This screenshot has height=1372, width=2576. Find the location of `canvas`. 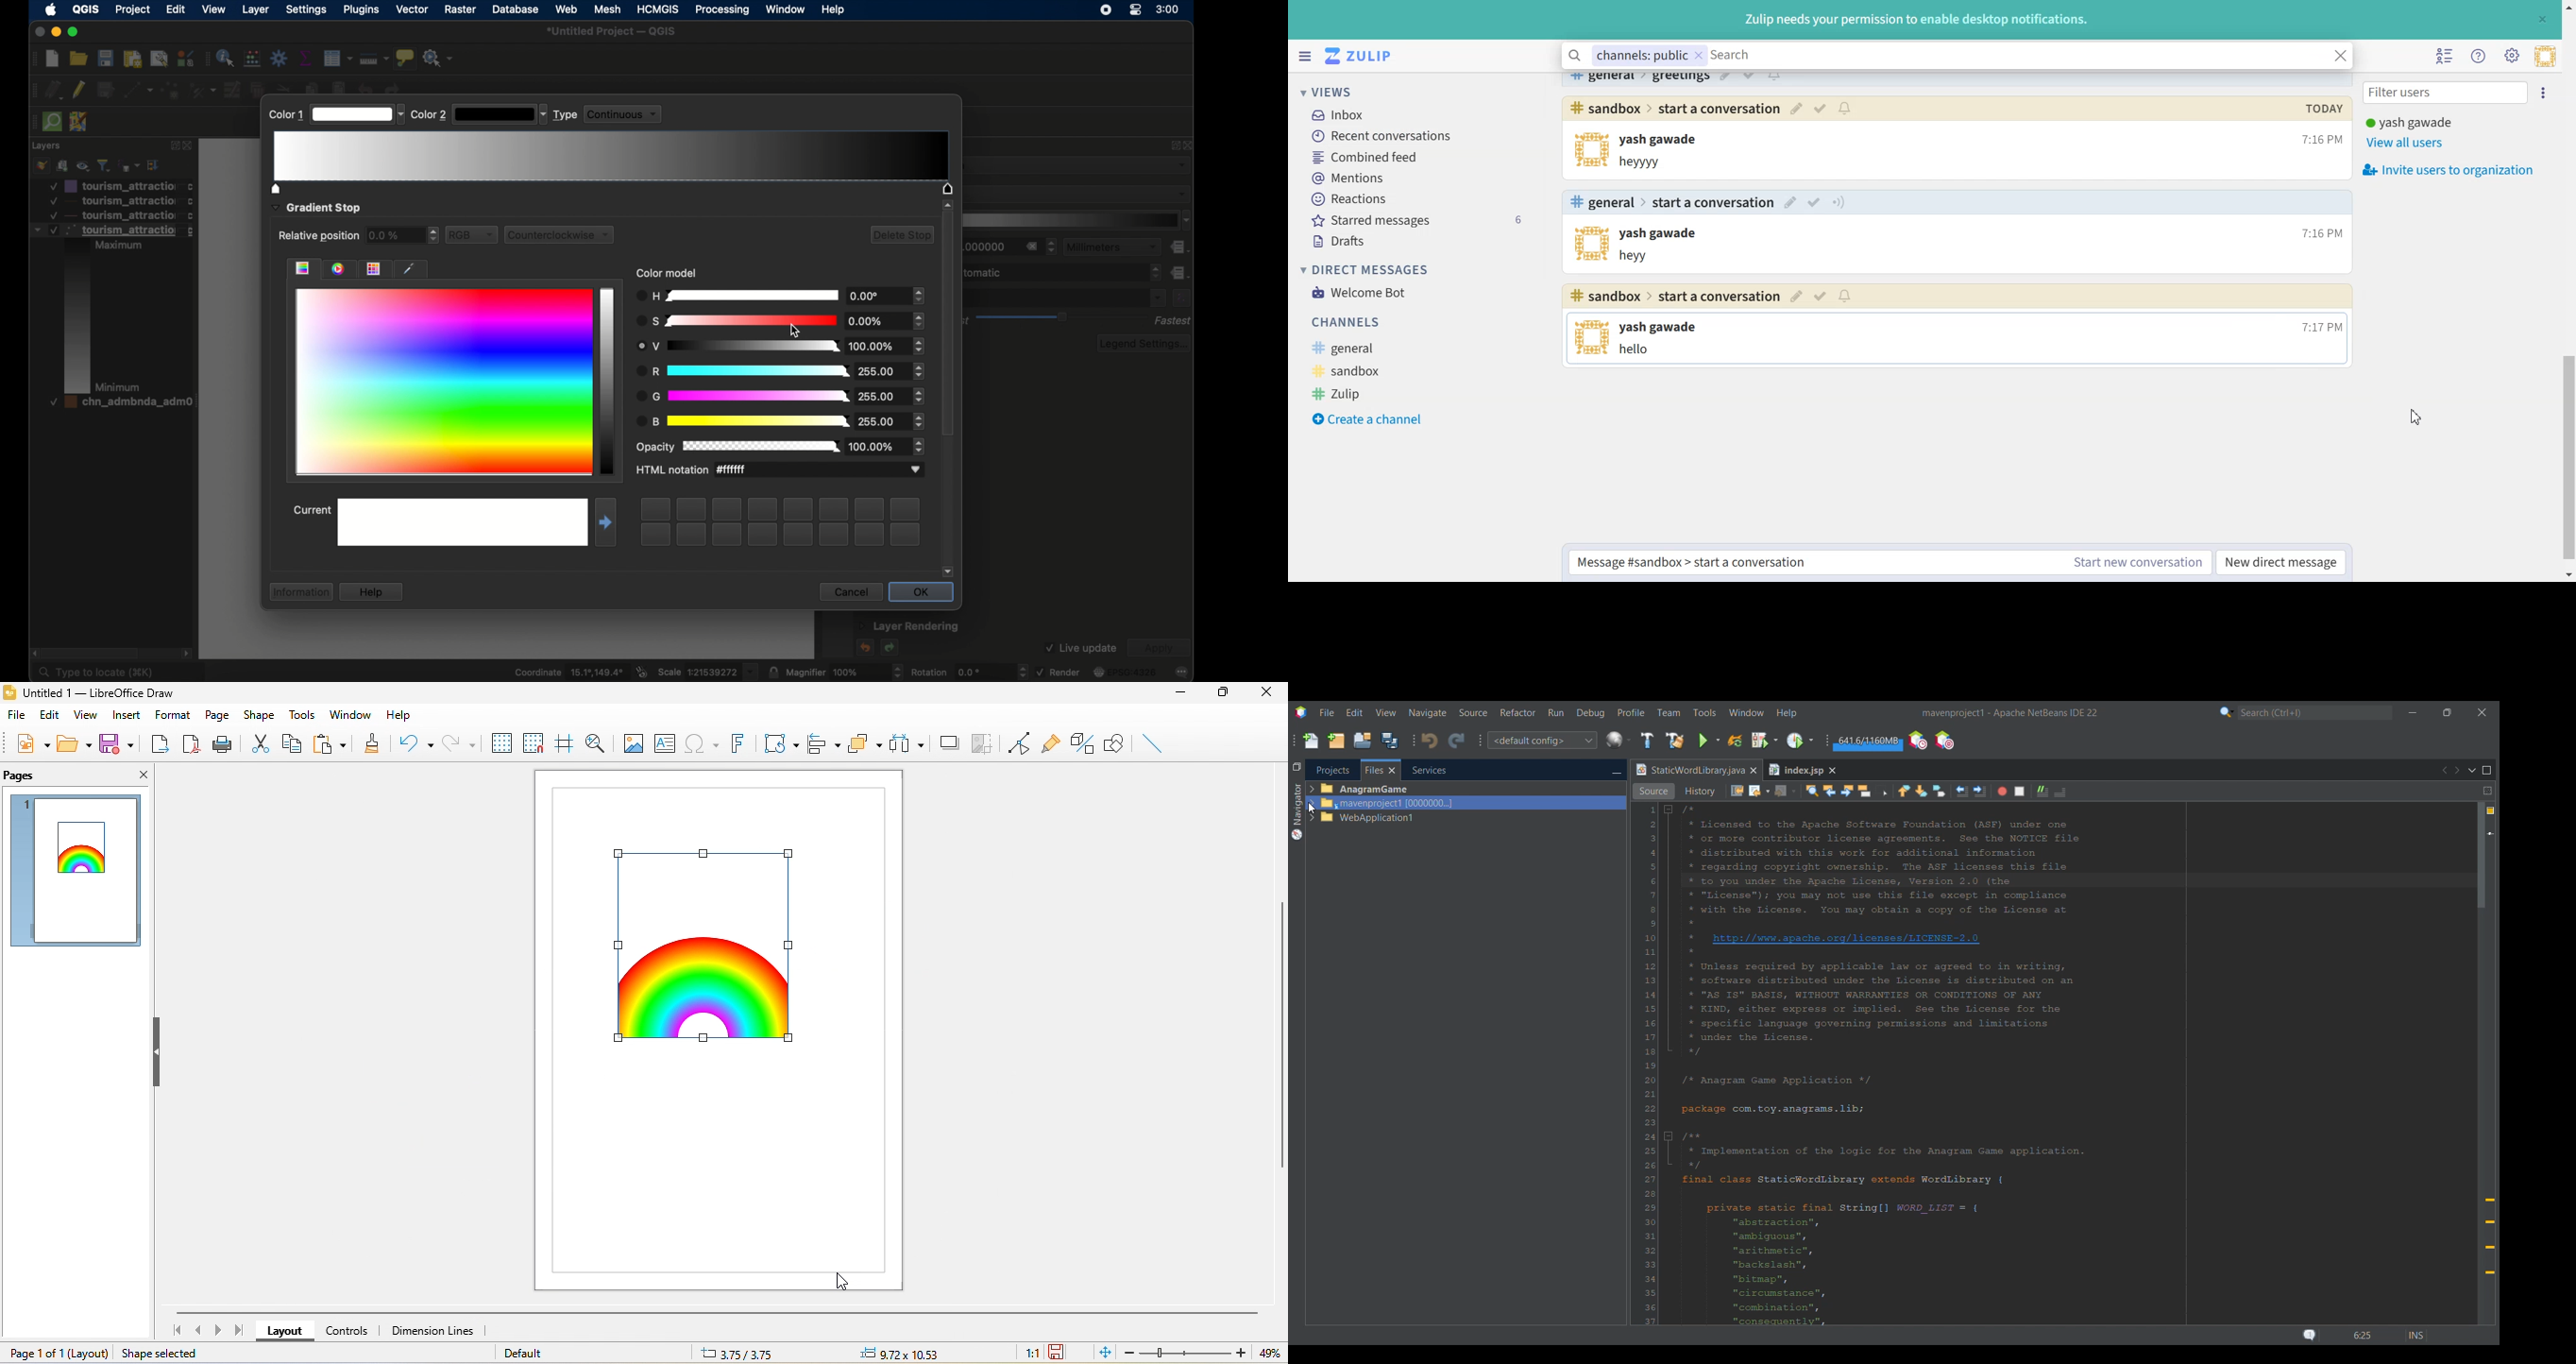

canvas is located at coordinates (508, 637).